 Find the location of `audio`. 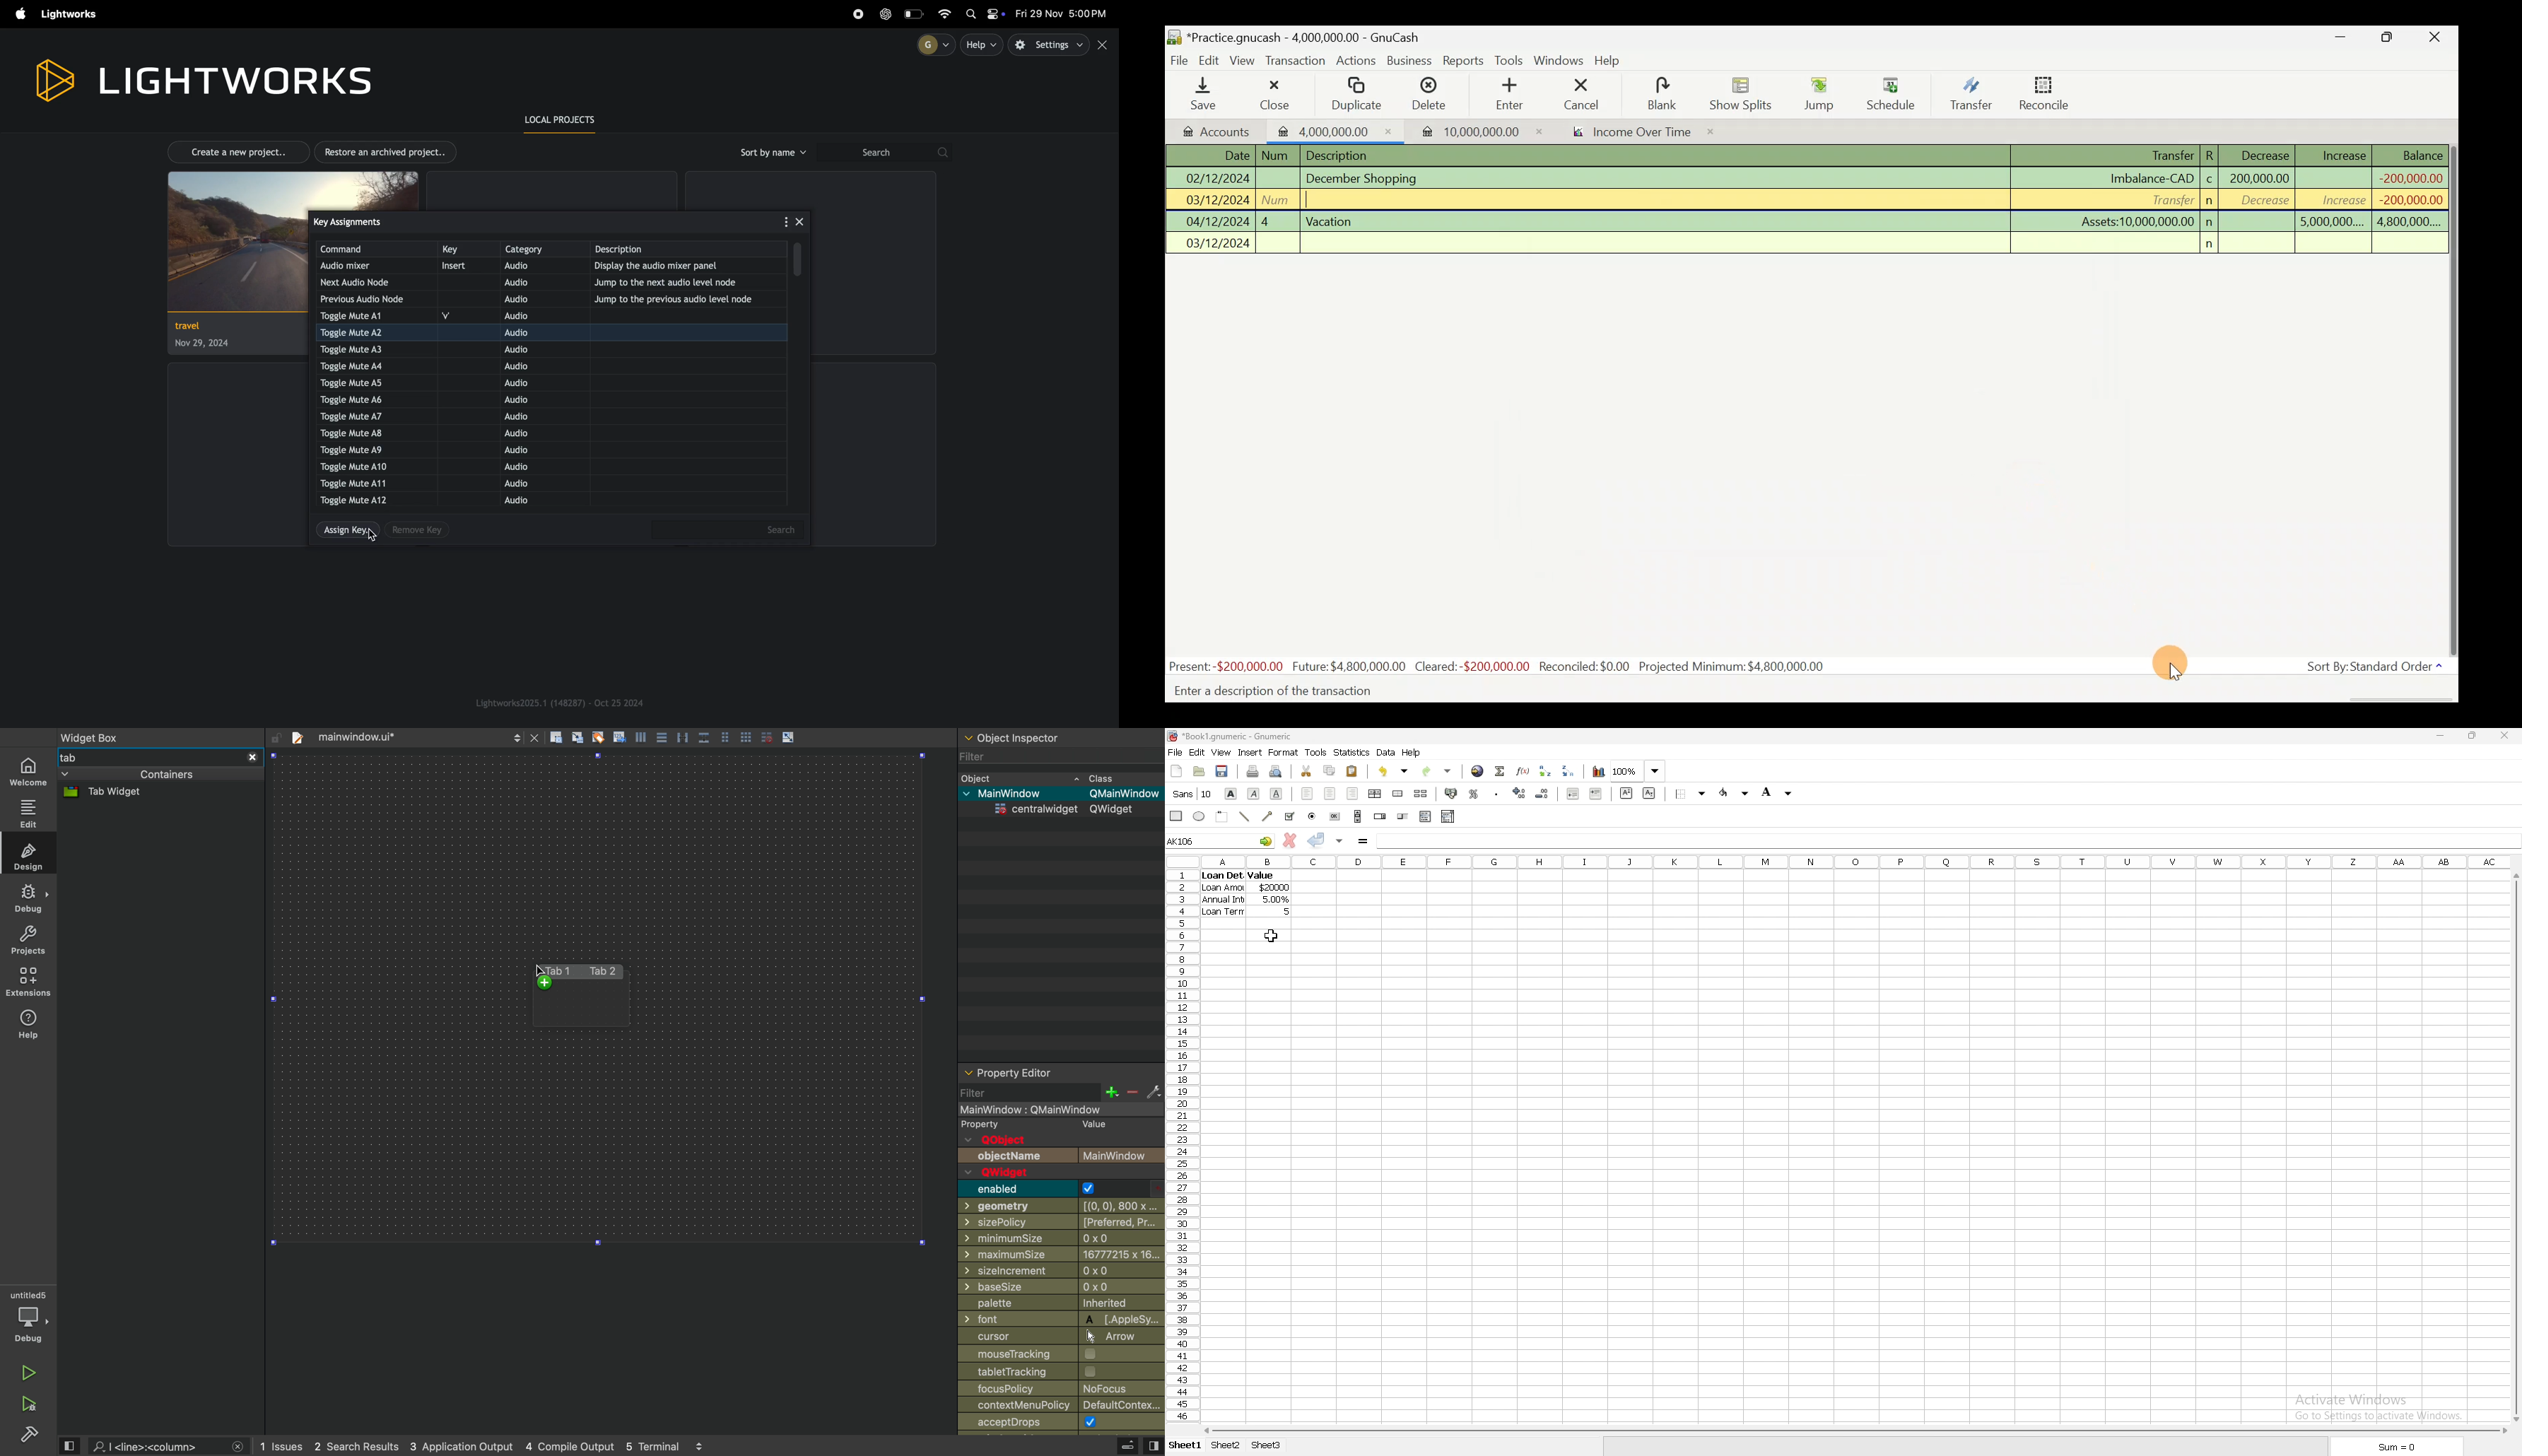

audio is located at coordinates (526, 367).